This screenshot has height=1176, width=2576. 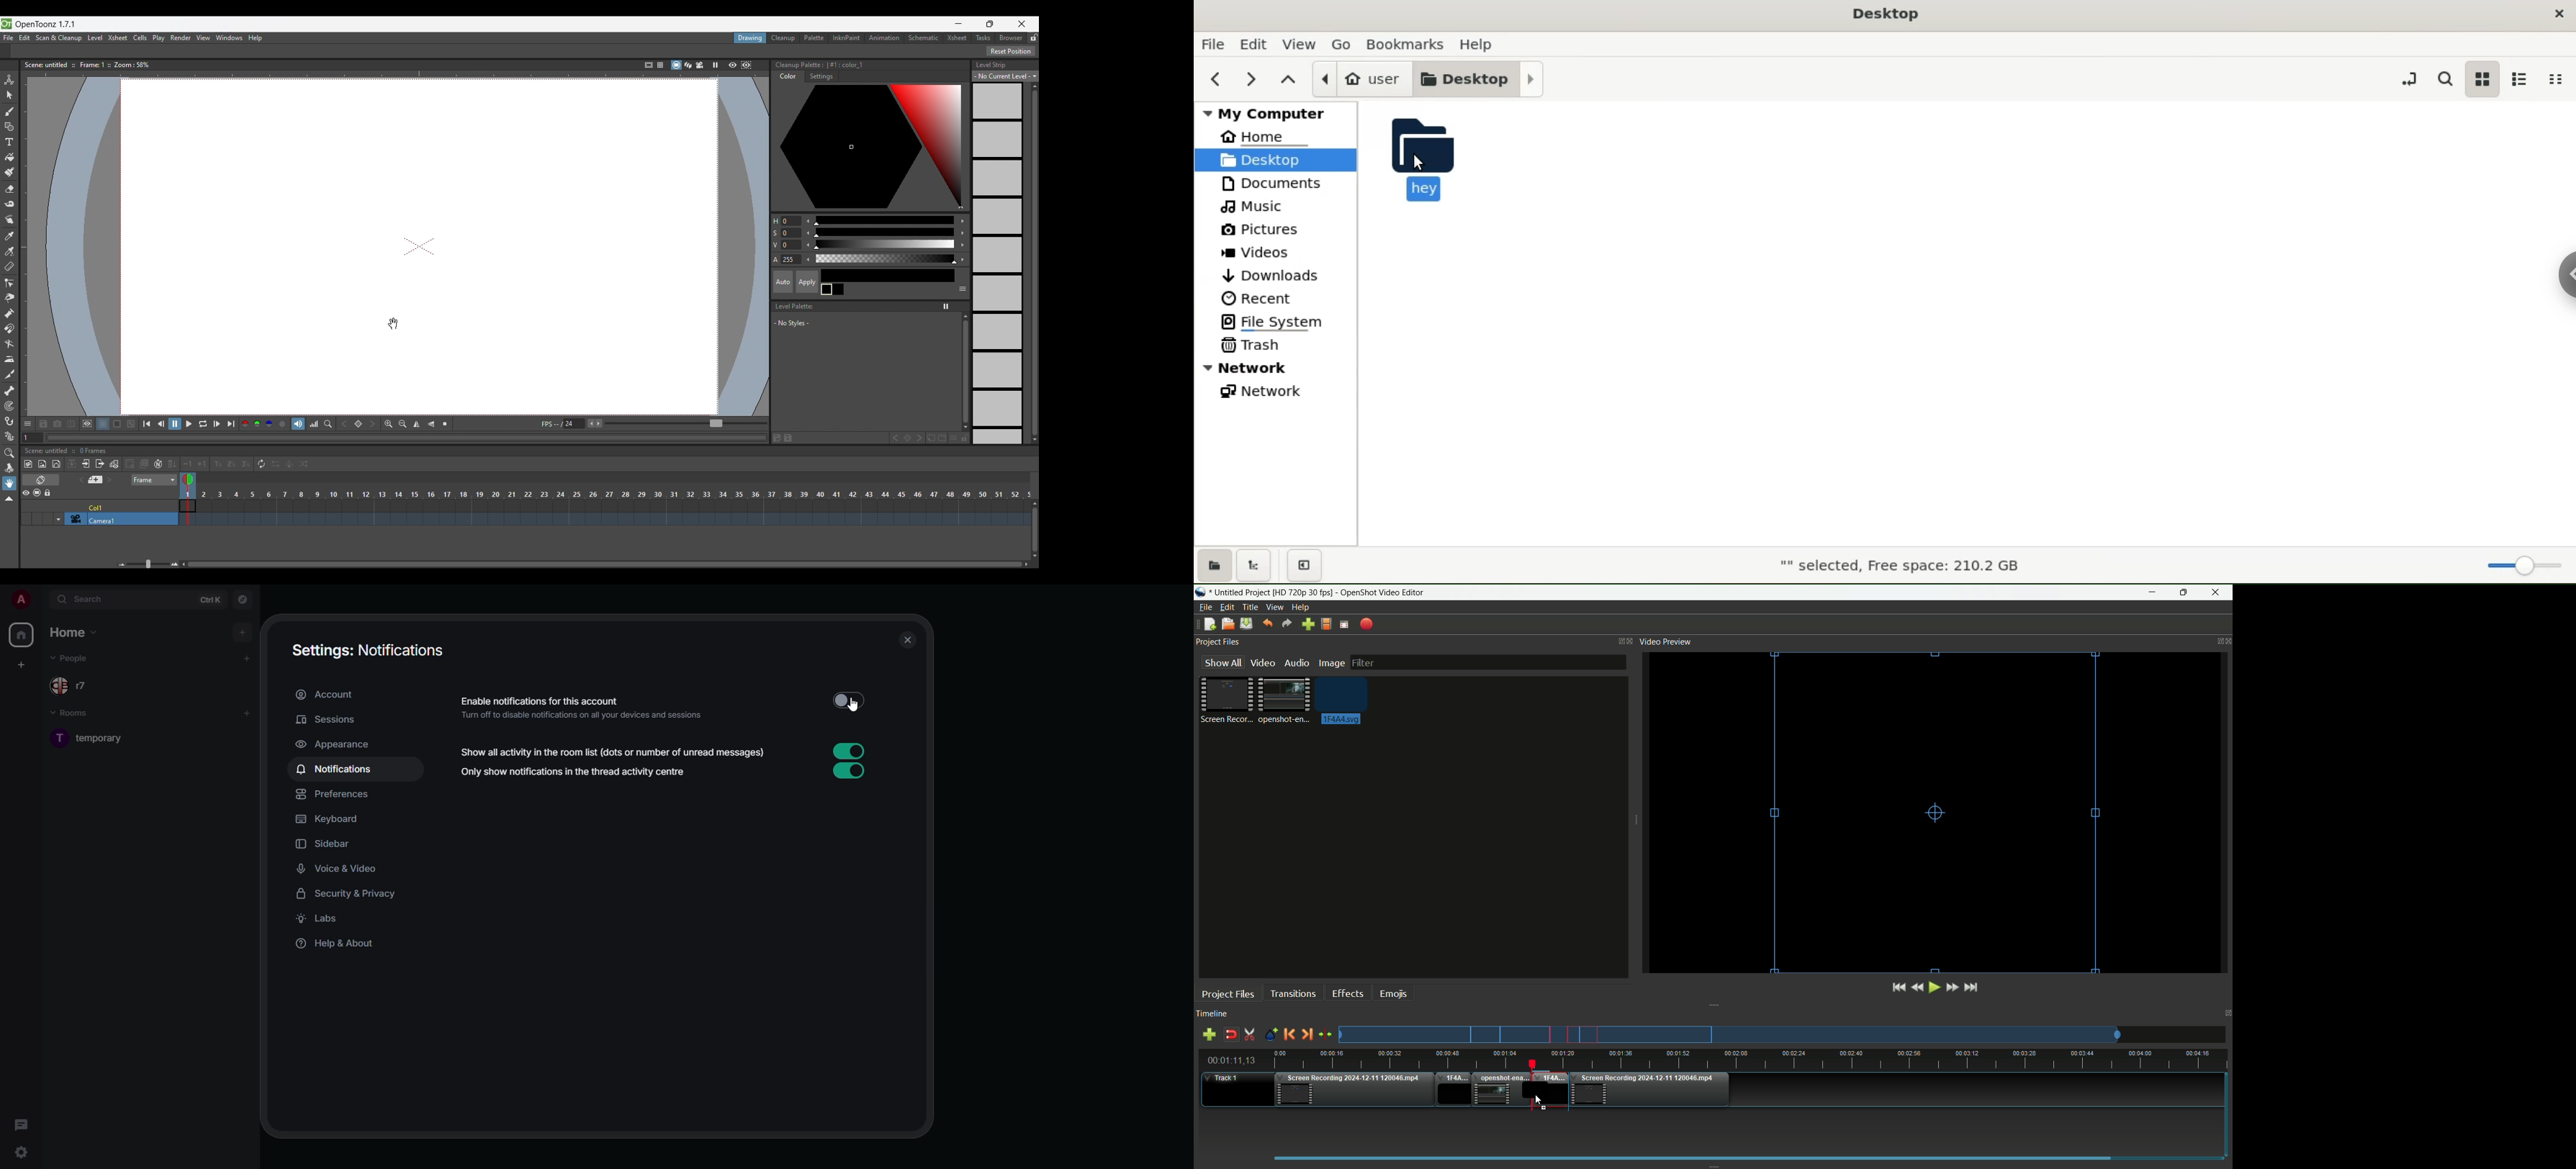 I want to click on Edit menu, so click(x=1225, y=607).